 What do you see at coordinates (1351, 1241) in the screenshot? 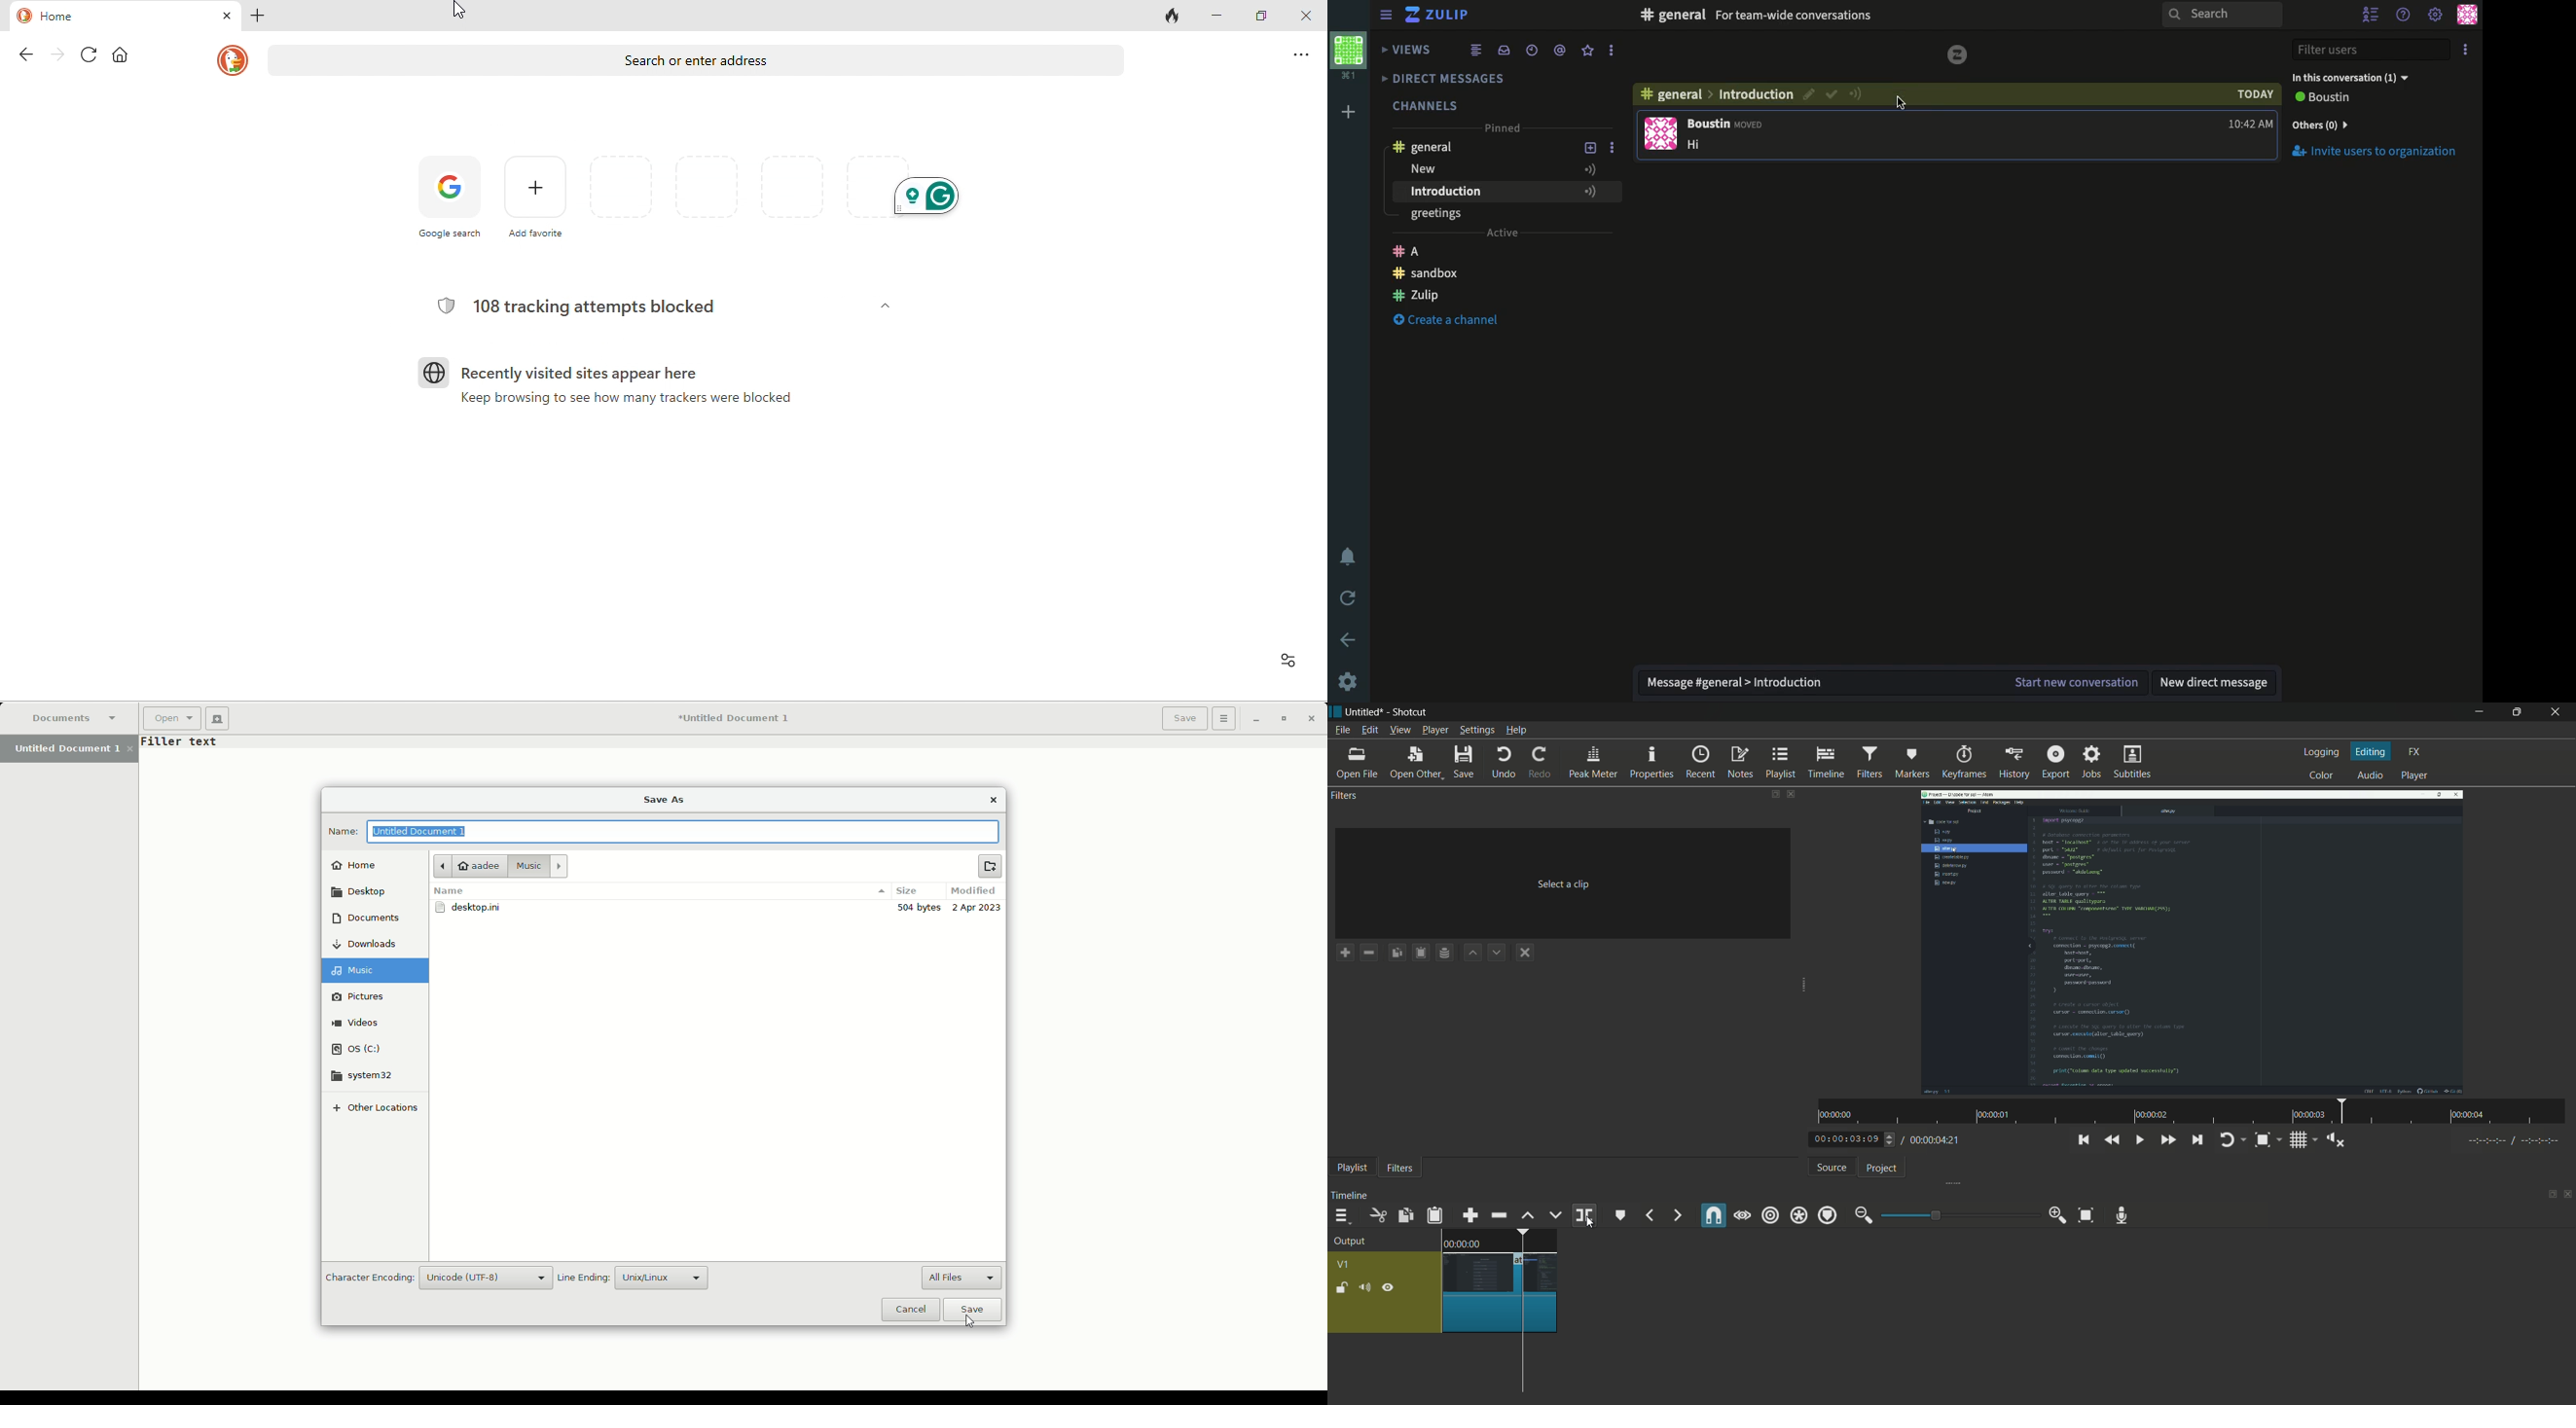
I see `output` at bounding box center [1351, 1241].